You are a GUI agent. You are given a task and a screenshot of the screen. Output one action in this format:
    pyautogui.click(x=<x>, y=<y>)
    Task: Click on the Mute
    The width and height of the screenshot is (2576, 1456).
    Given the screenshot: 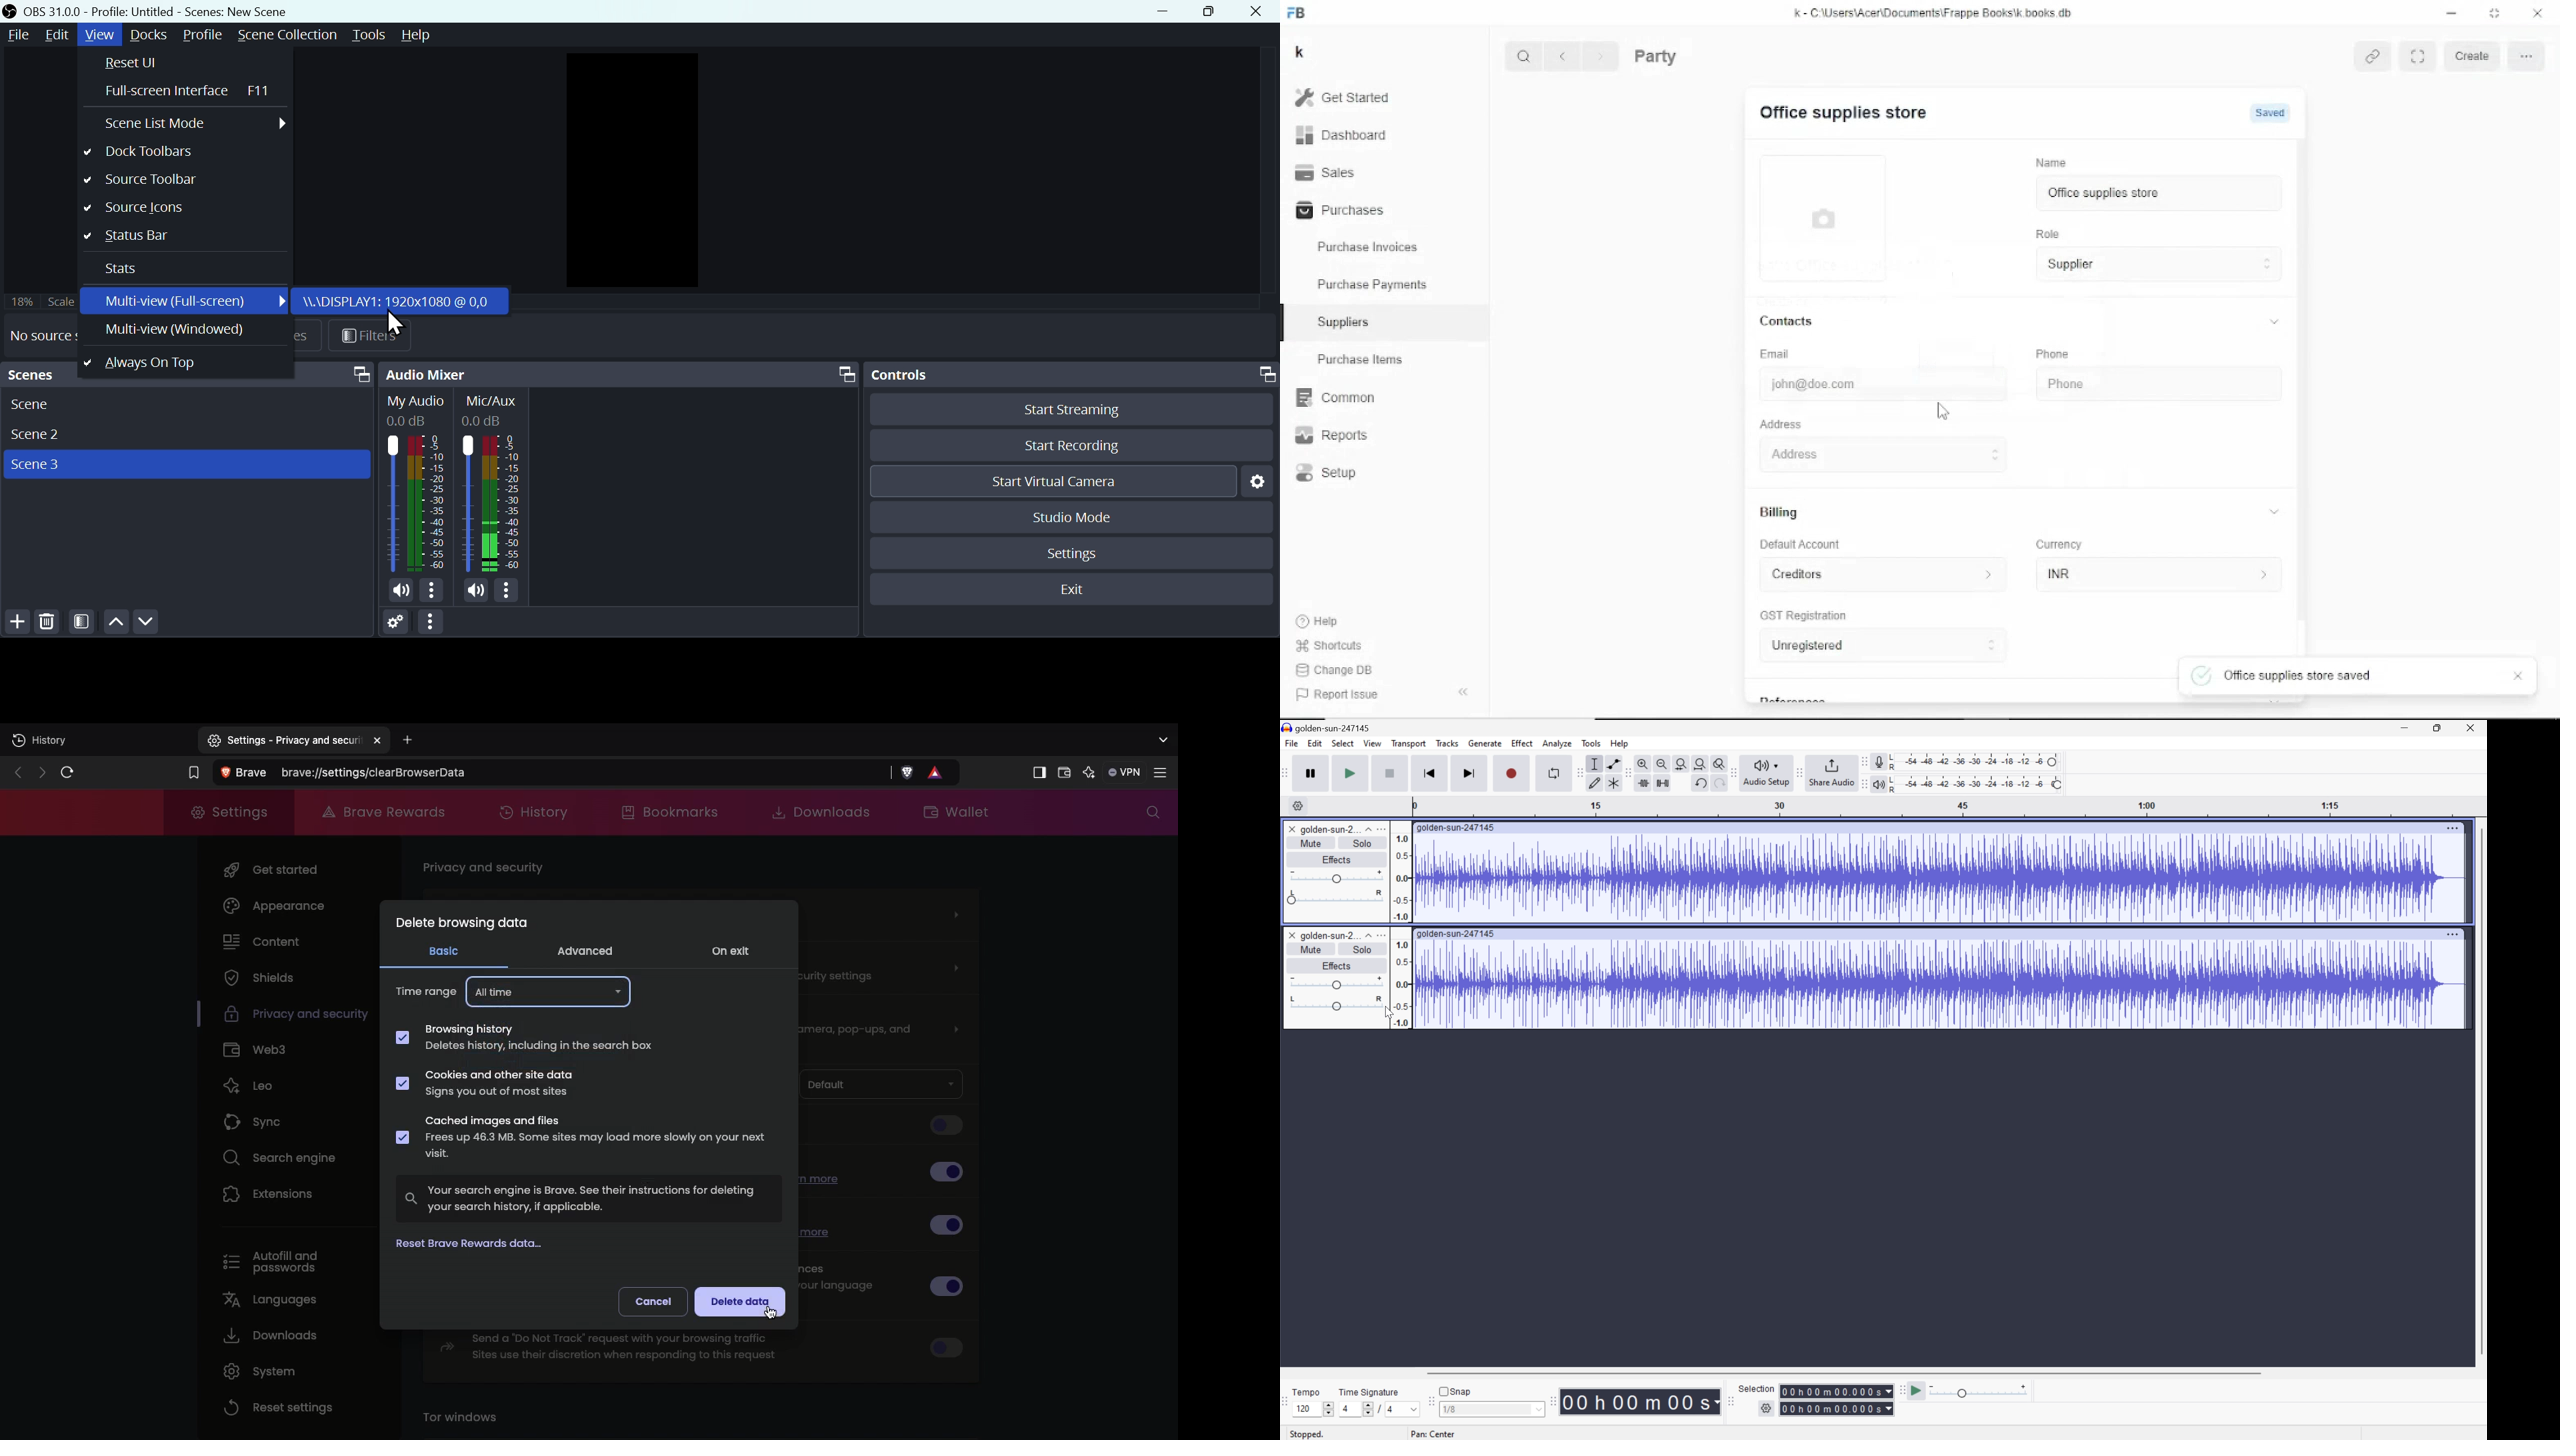 What is the action you would take?
    pyautogui.click(x=1310, y=949)
    